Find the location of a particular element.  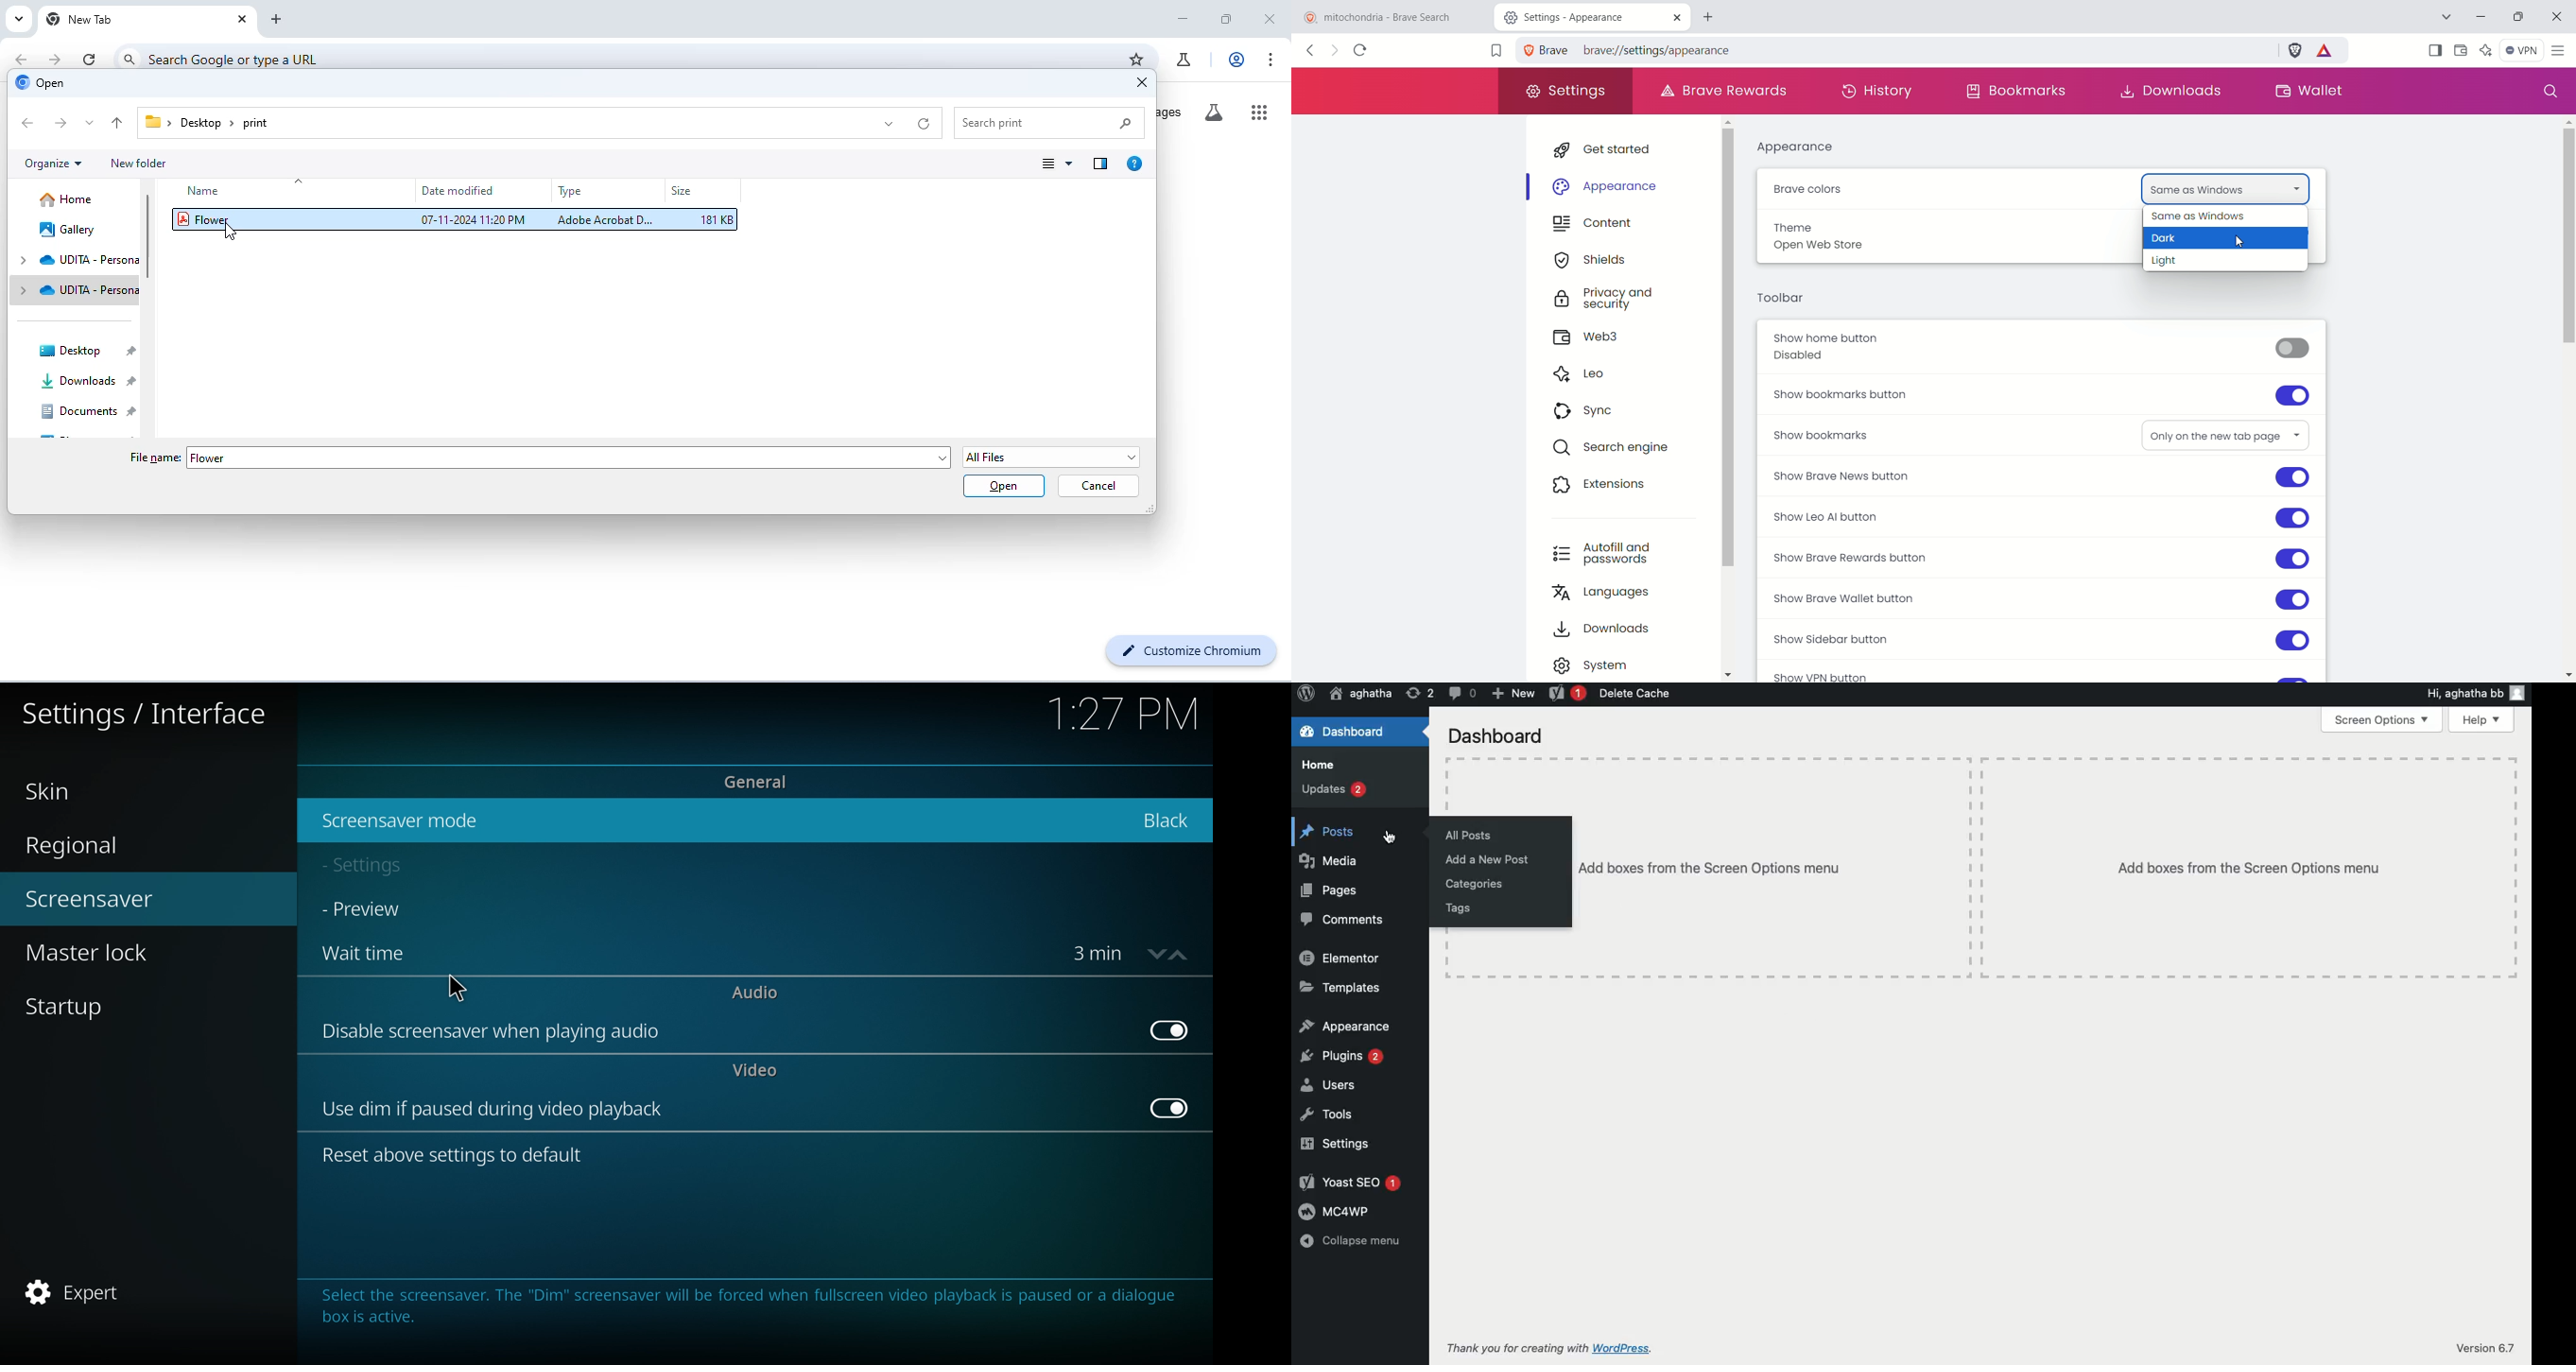

off is located at coordinates (1169, 1030).